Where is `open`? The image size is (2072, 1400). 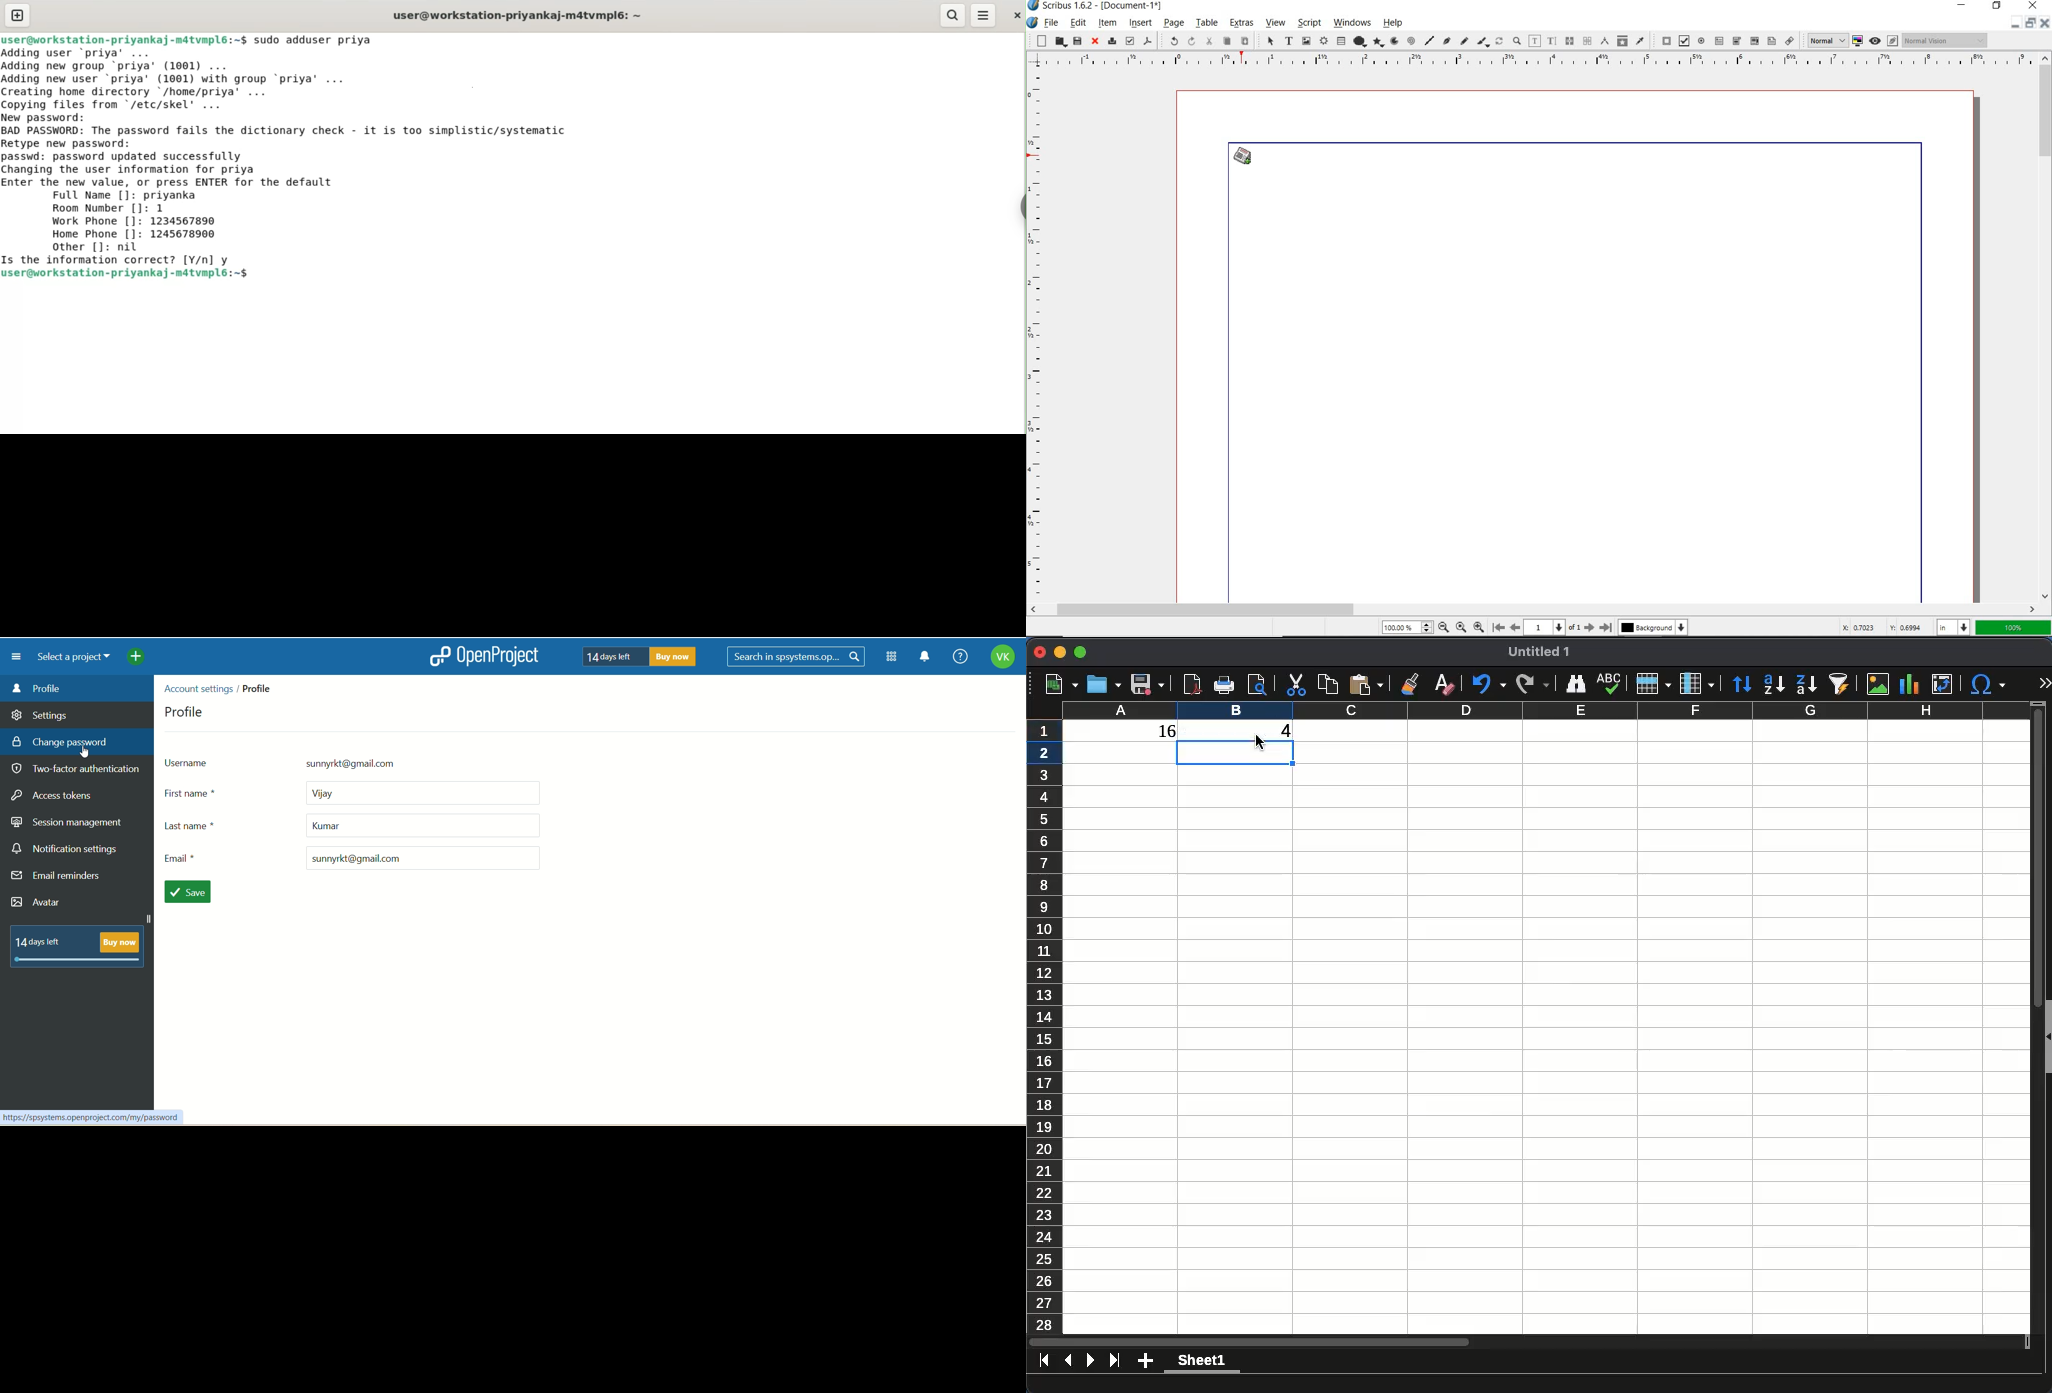
open is located at coordinates (1102, 685).